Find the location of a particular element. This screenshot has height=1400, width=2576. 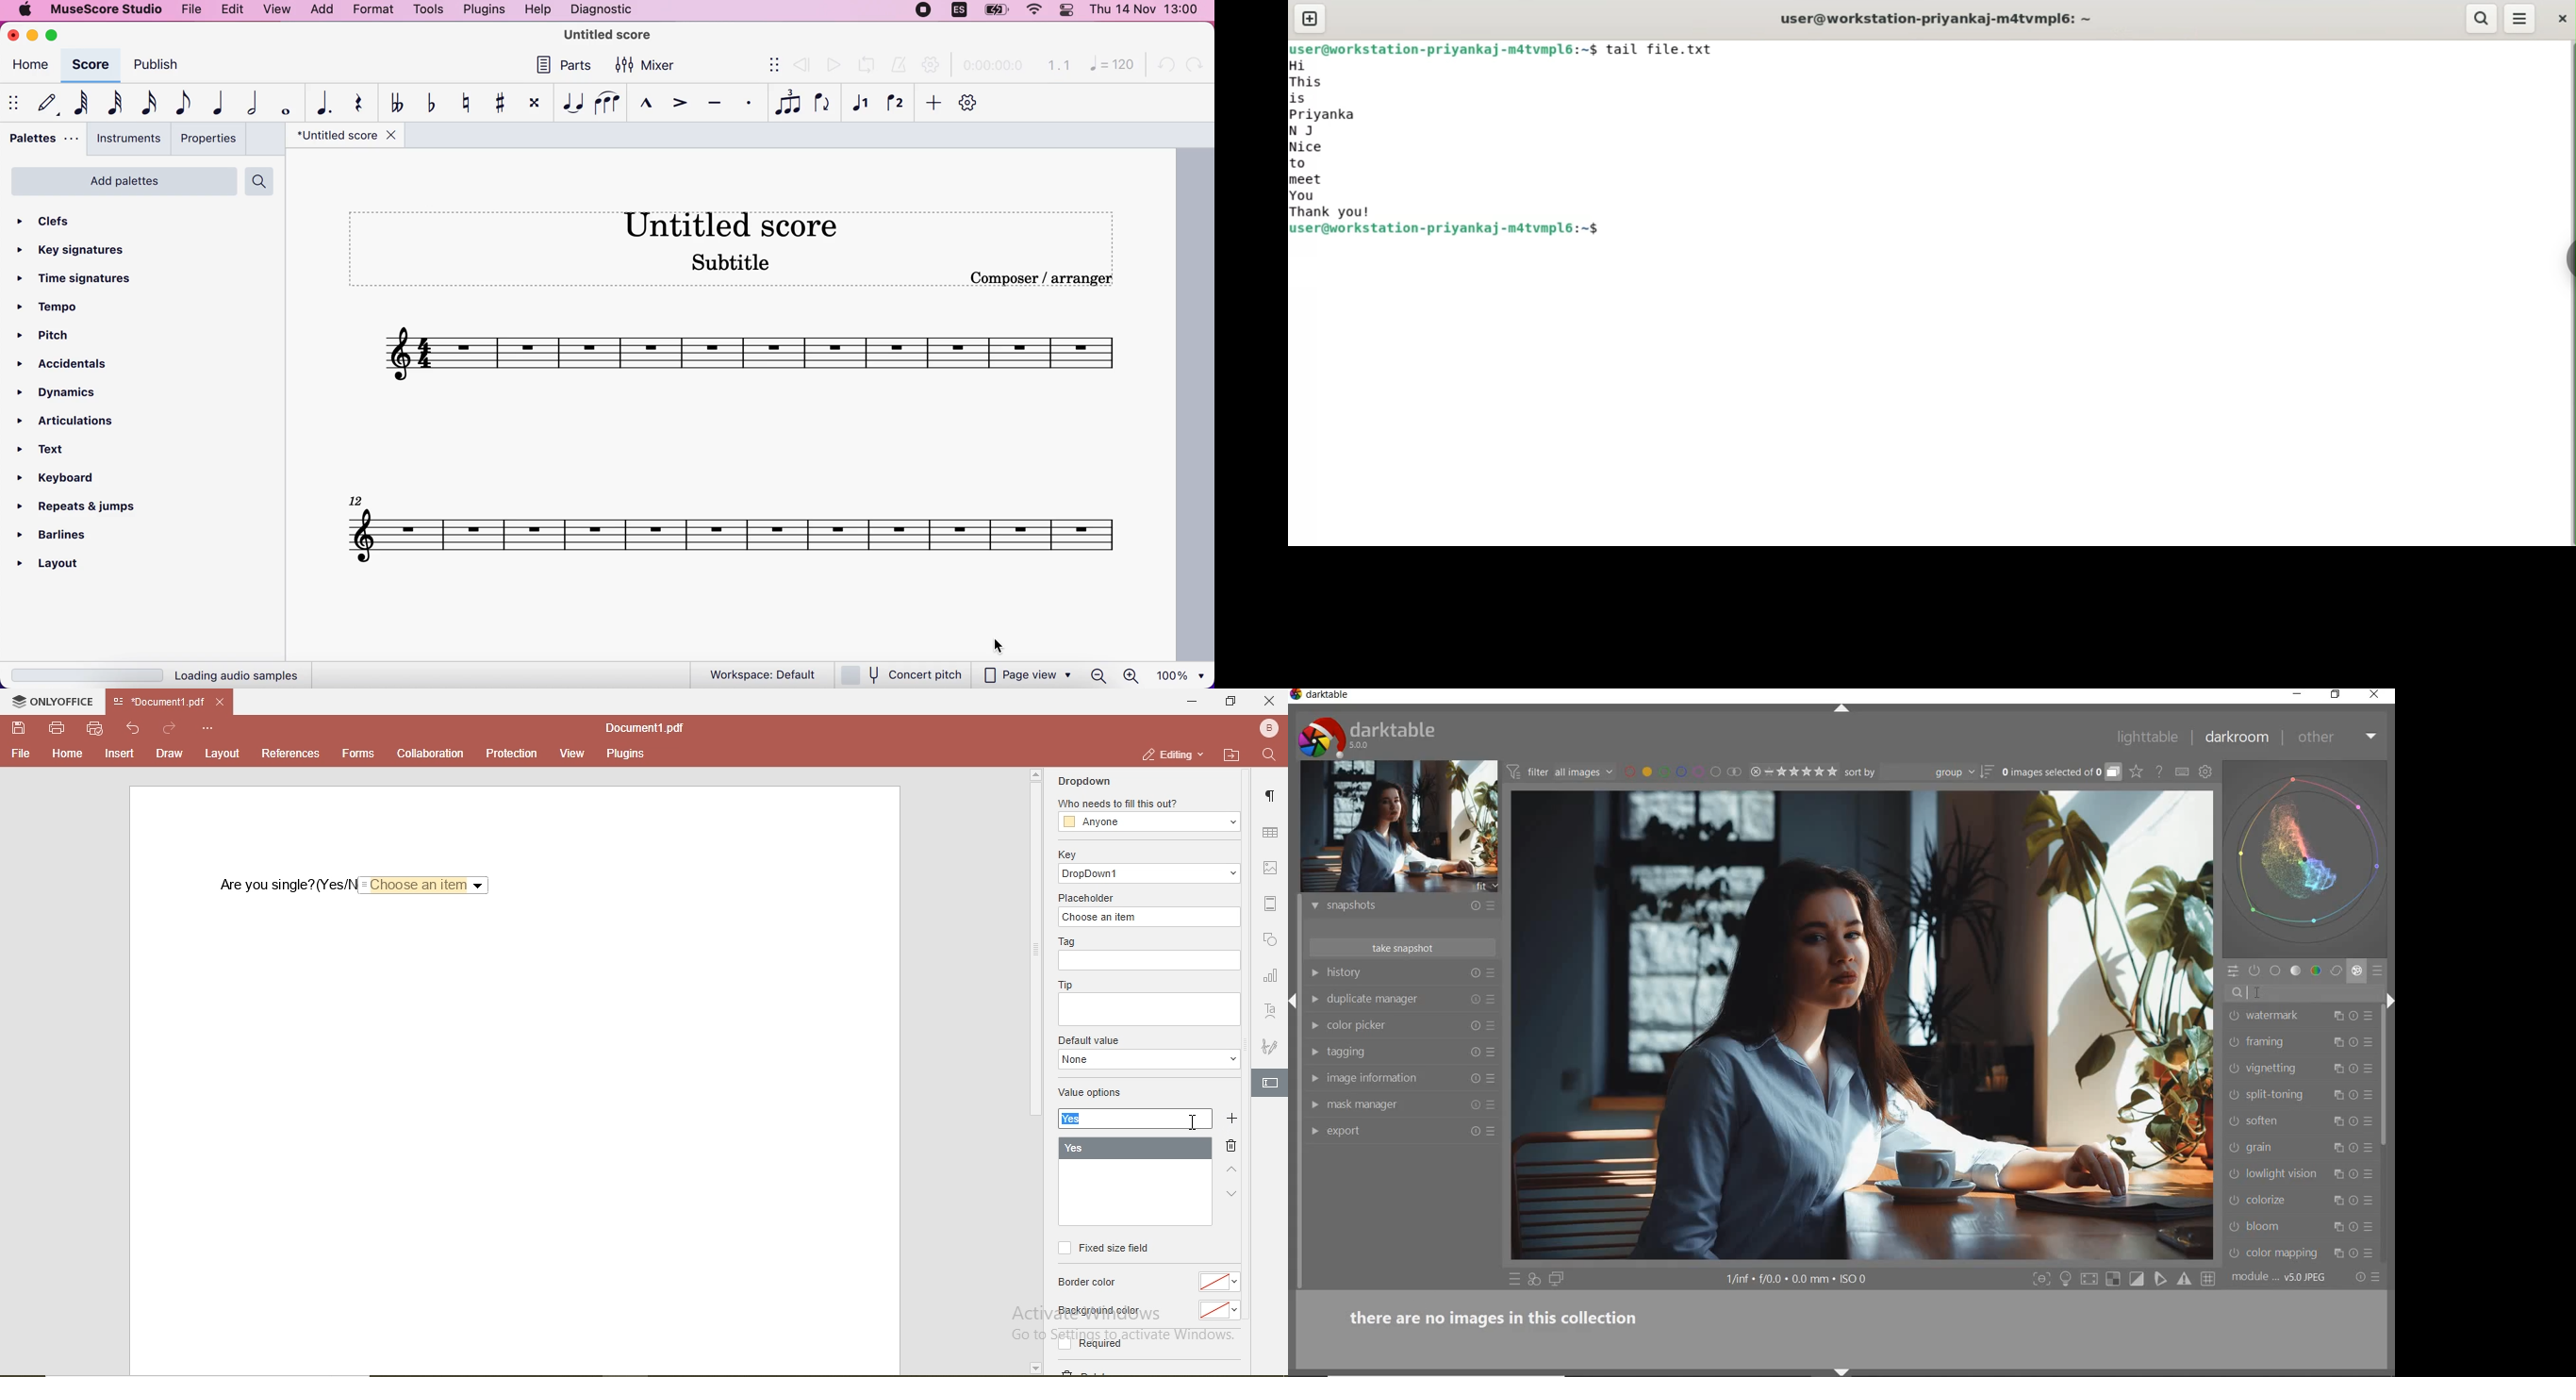

preset and preferences is located at coordinates (1492, 1079).